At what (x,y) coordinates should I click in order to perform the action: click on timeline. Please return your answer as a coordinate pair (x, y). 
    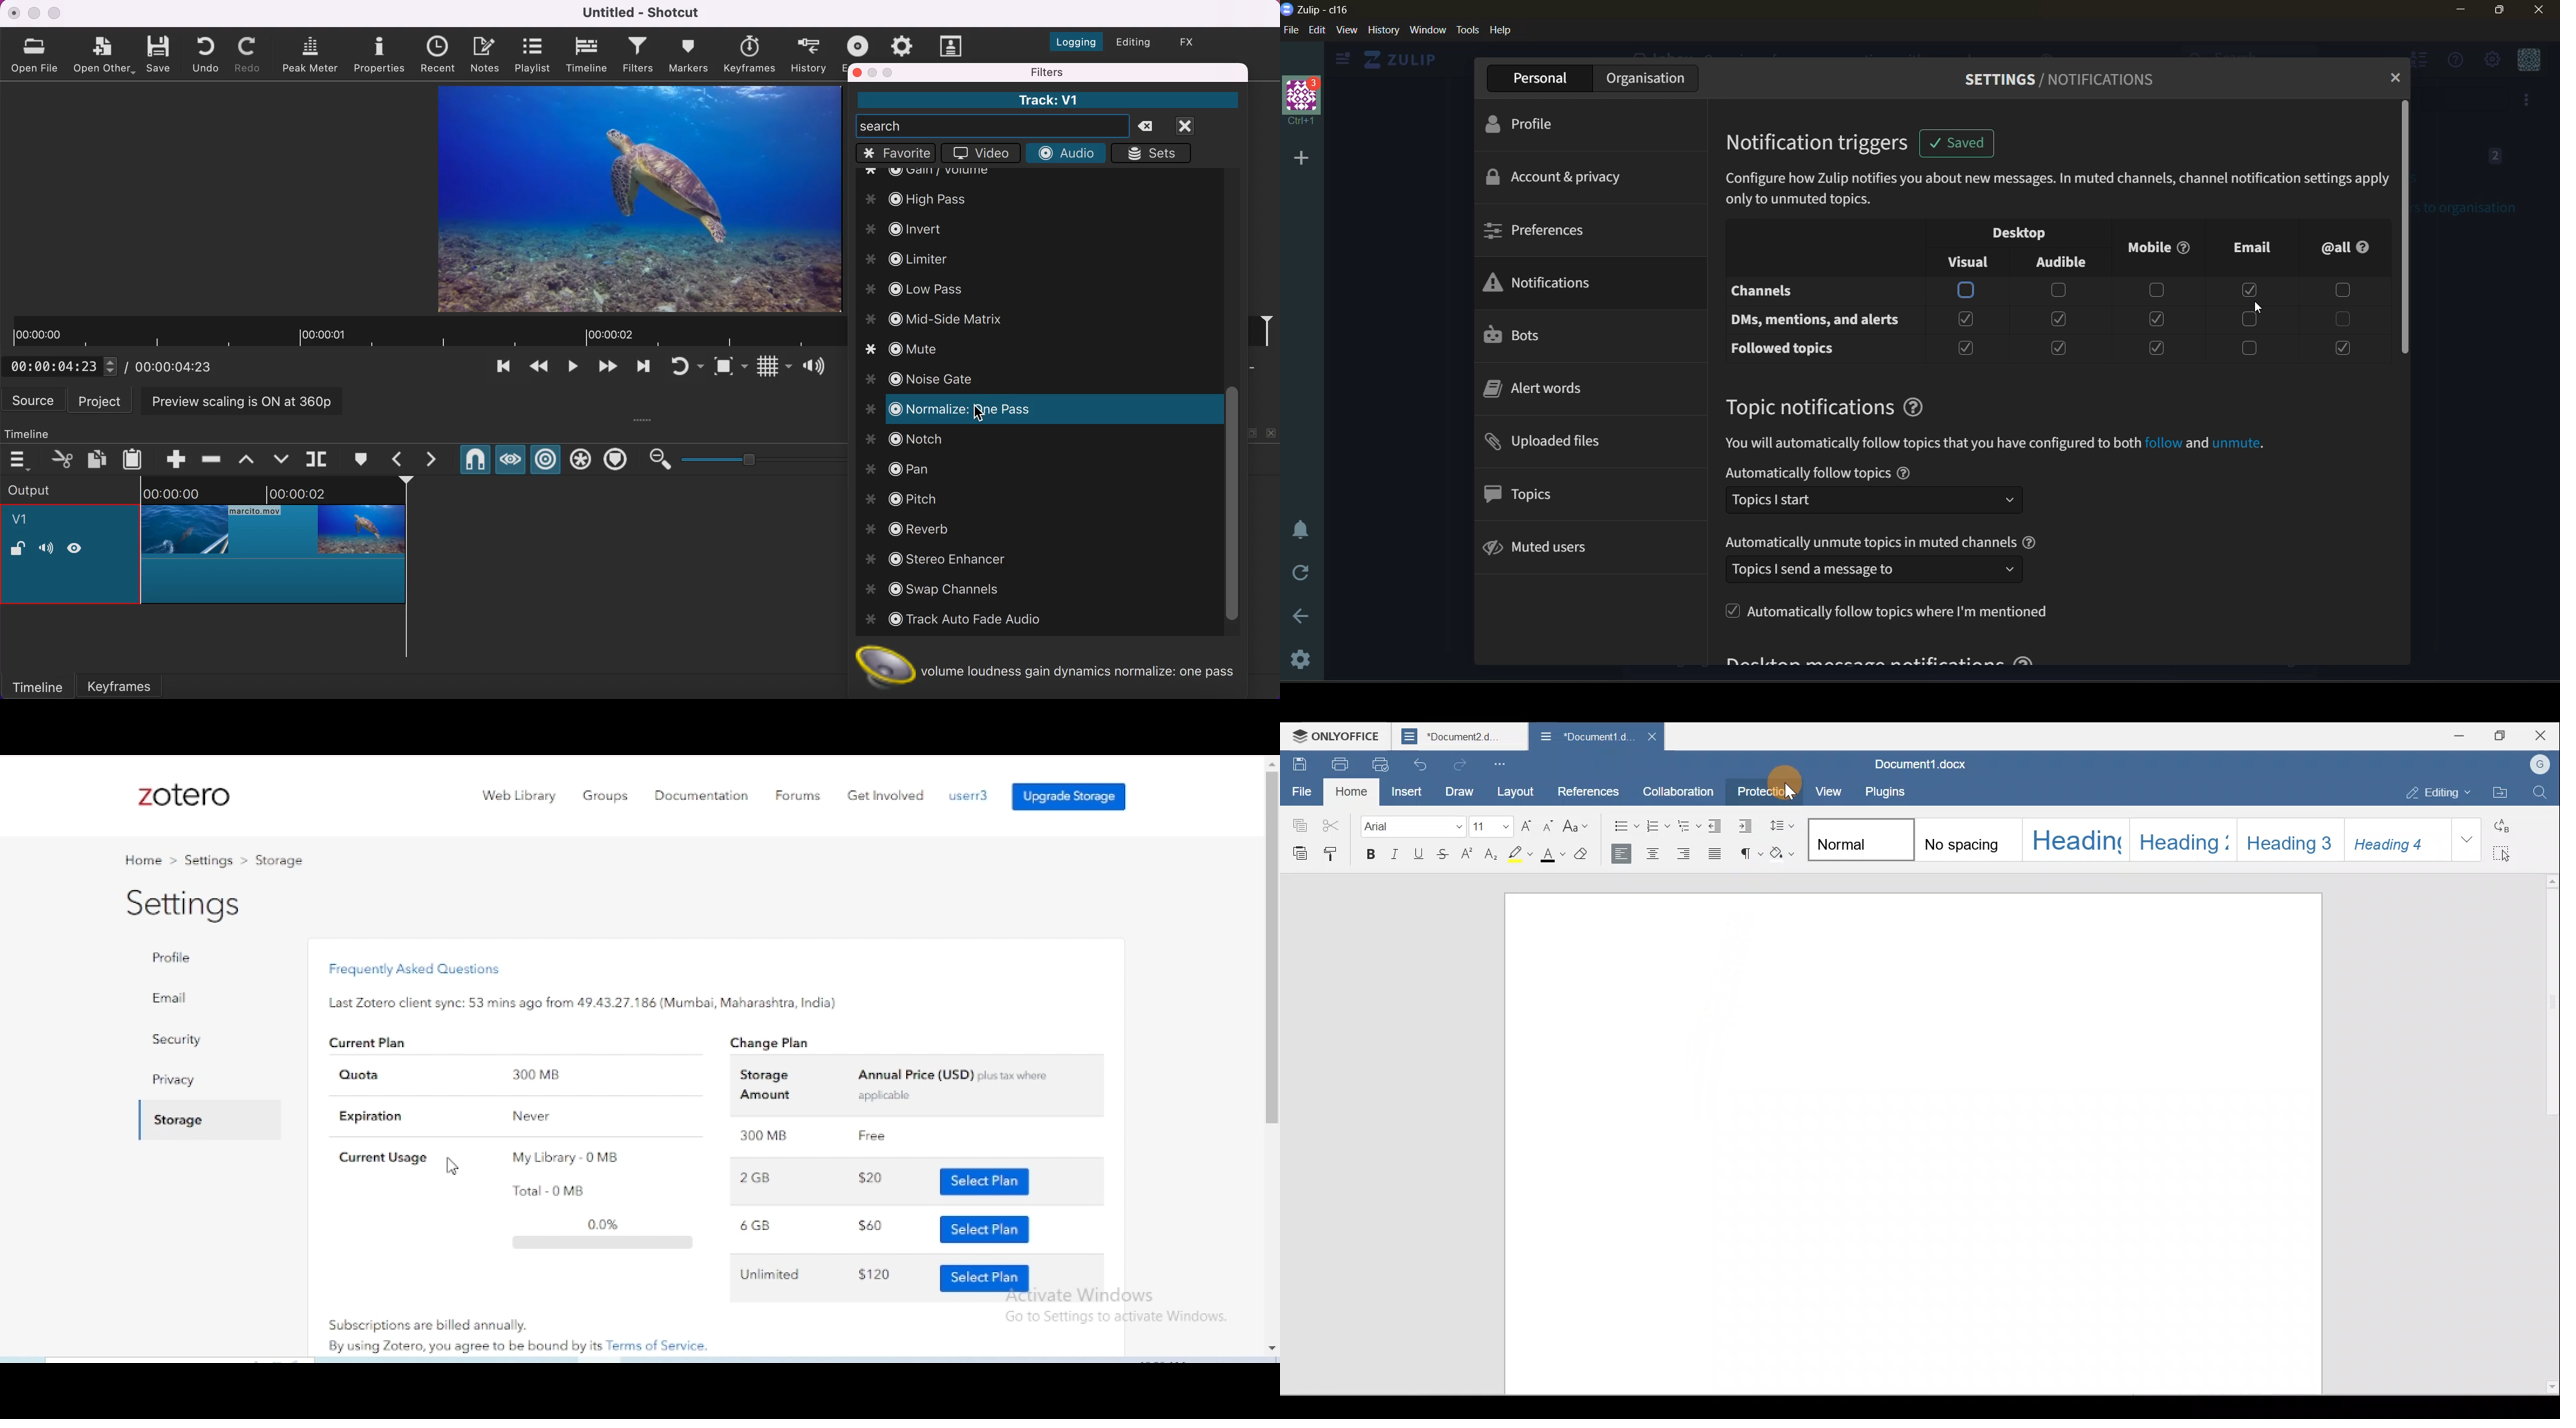
    Looking at the image, I should click on (38, 431).